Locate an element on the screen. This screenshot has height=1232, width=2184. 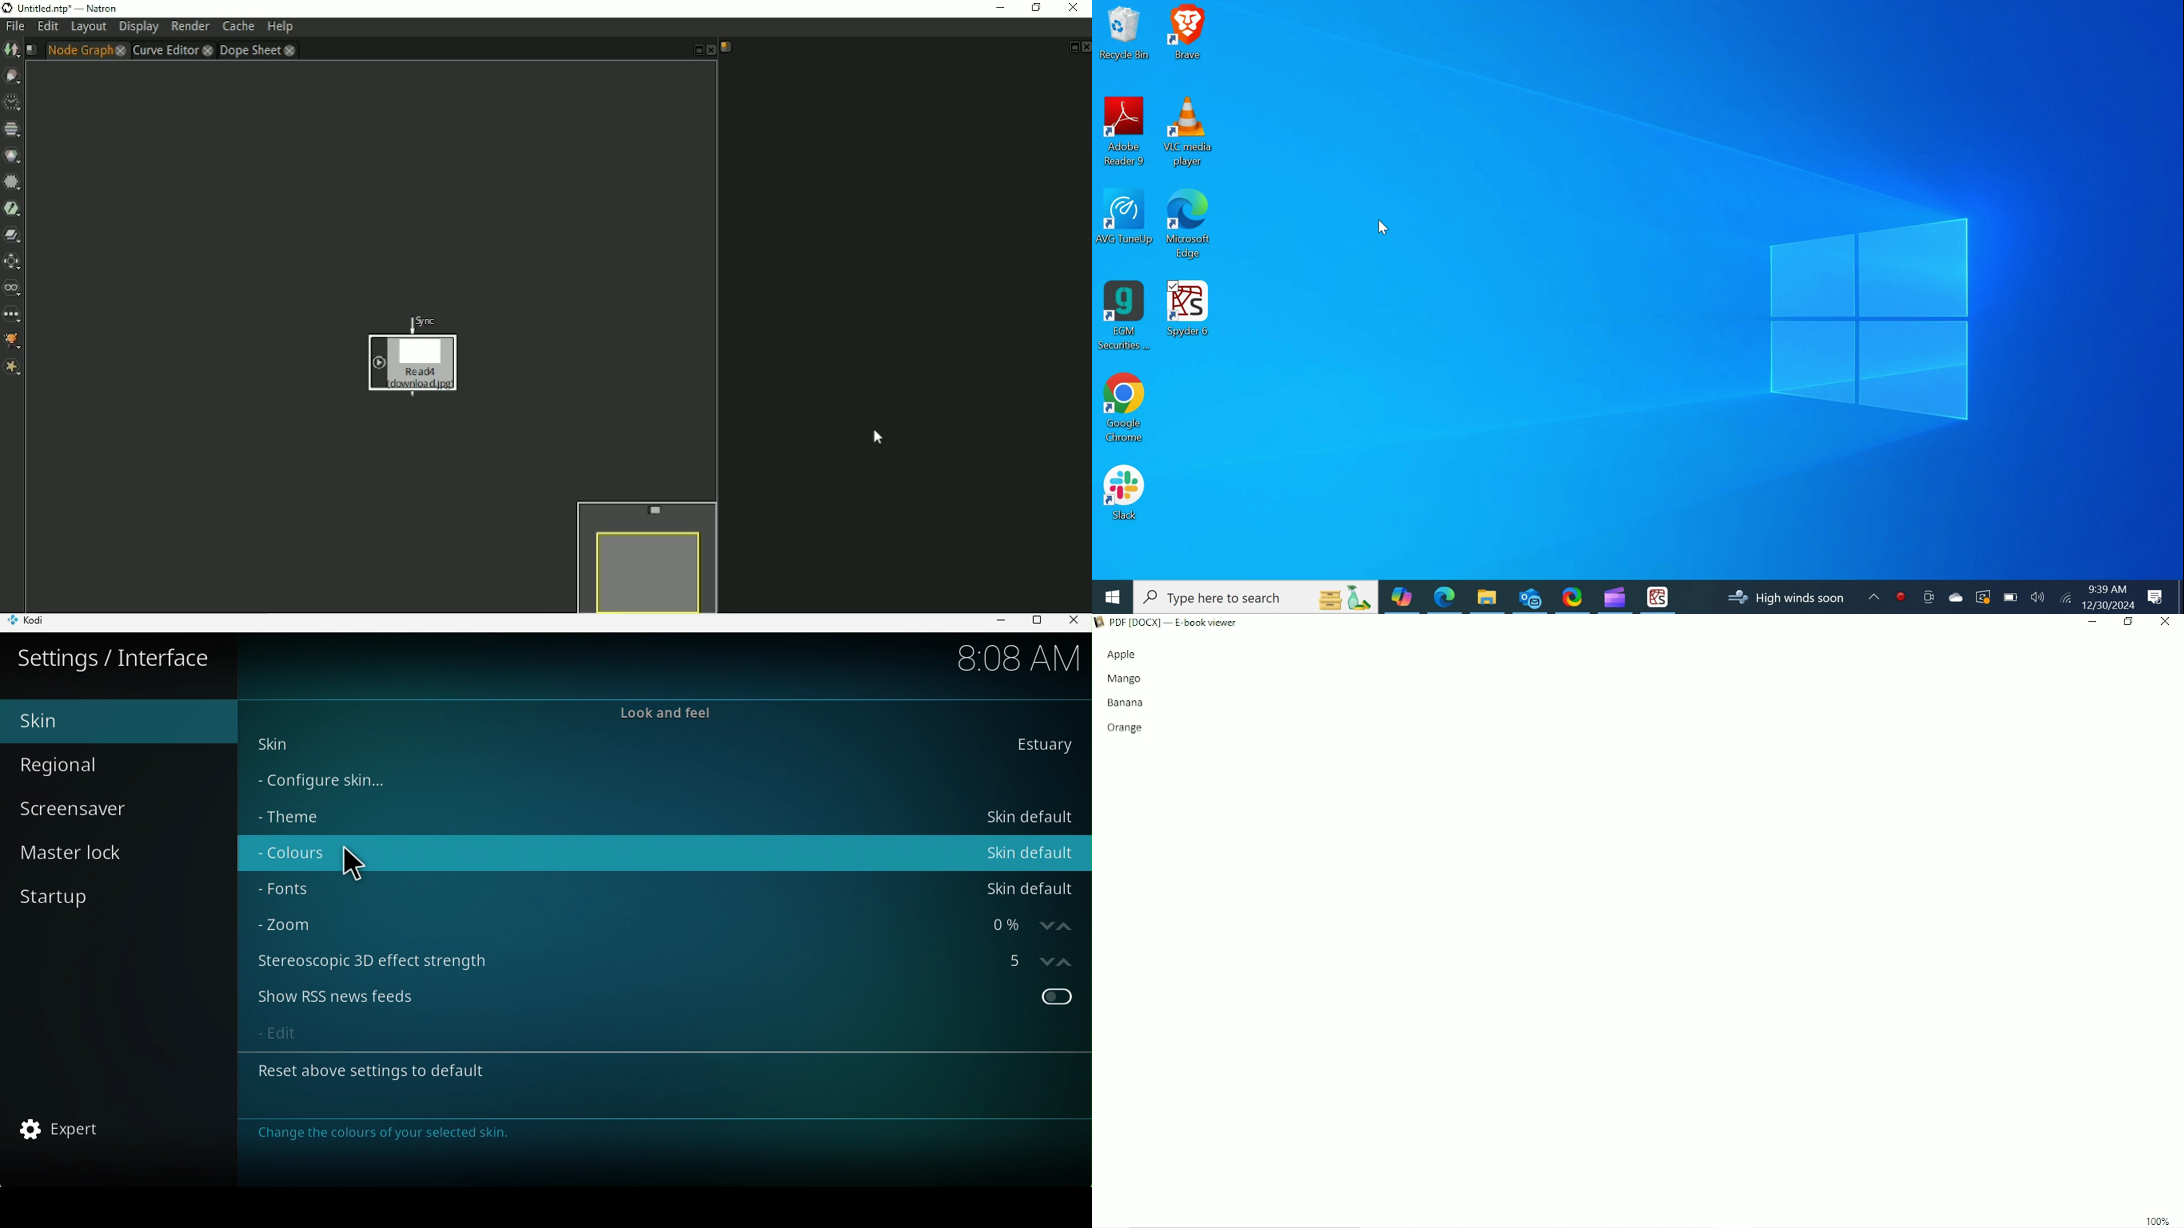
Banana is located at coordinates (1128, 702).